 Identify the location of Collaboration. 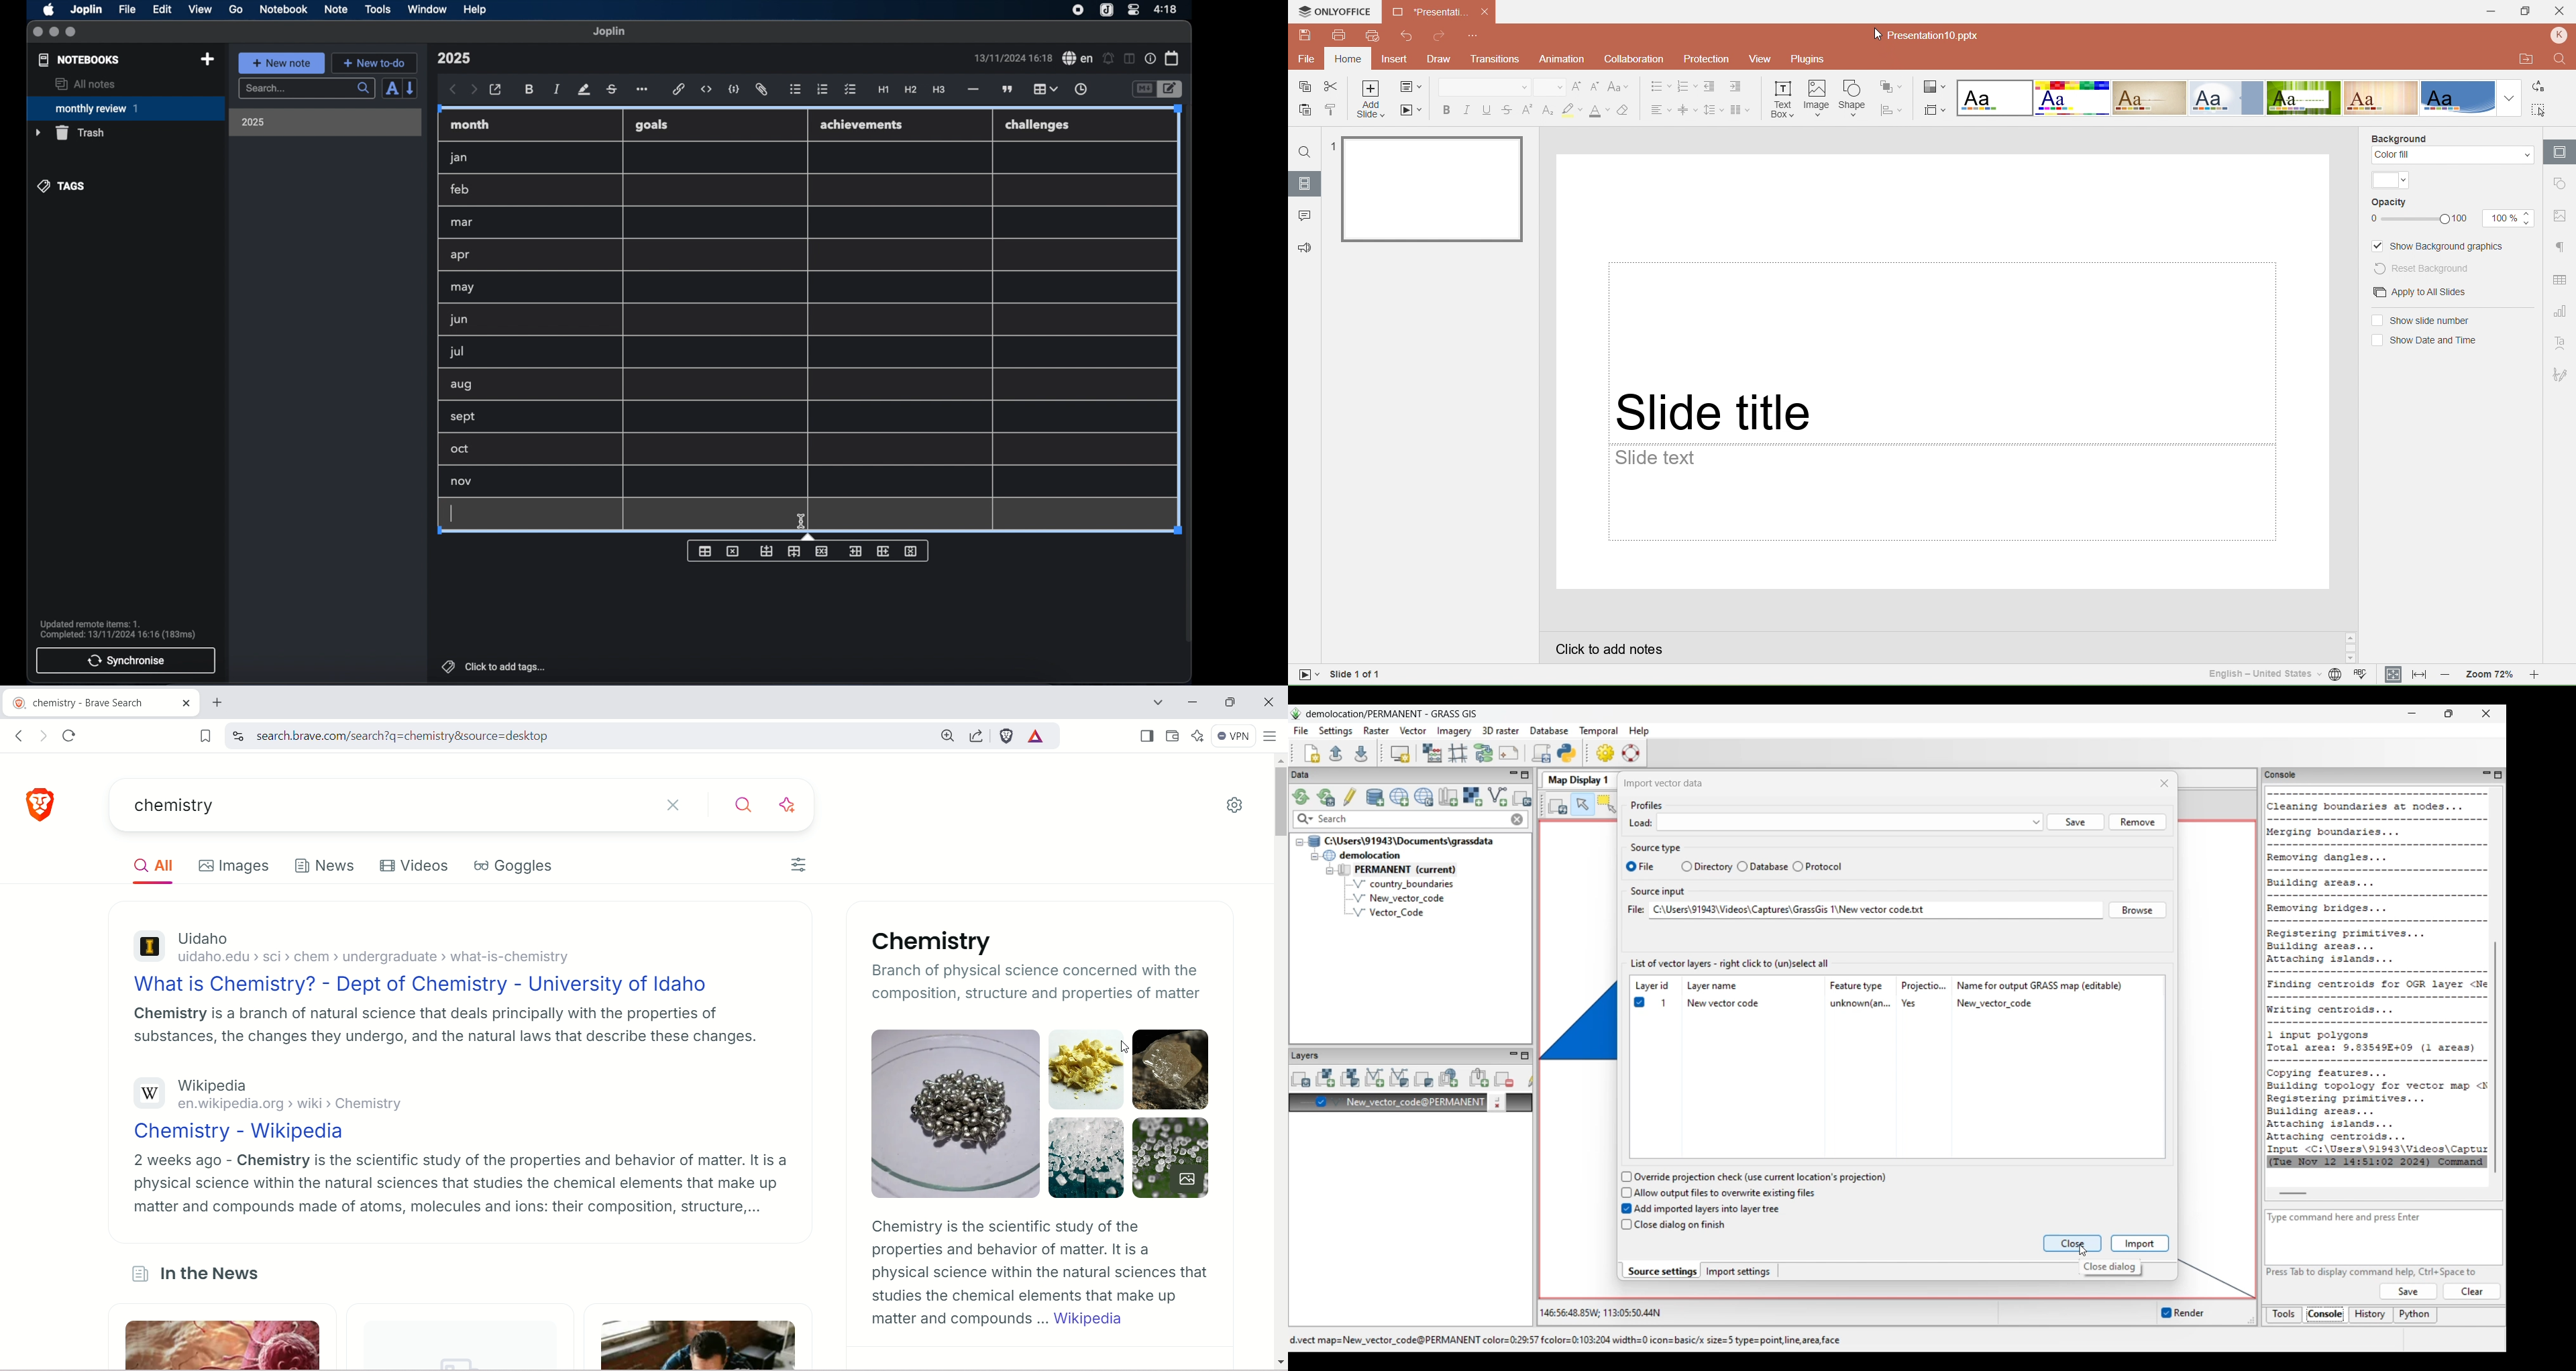
(1631, 59).